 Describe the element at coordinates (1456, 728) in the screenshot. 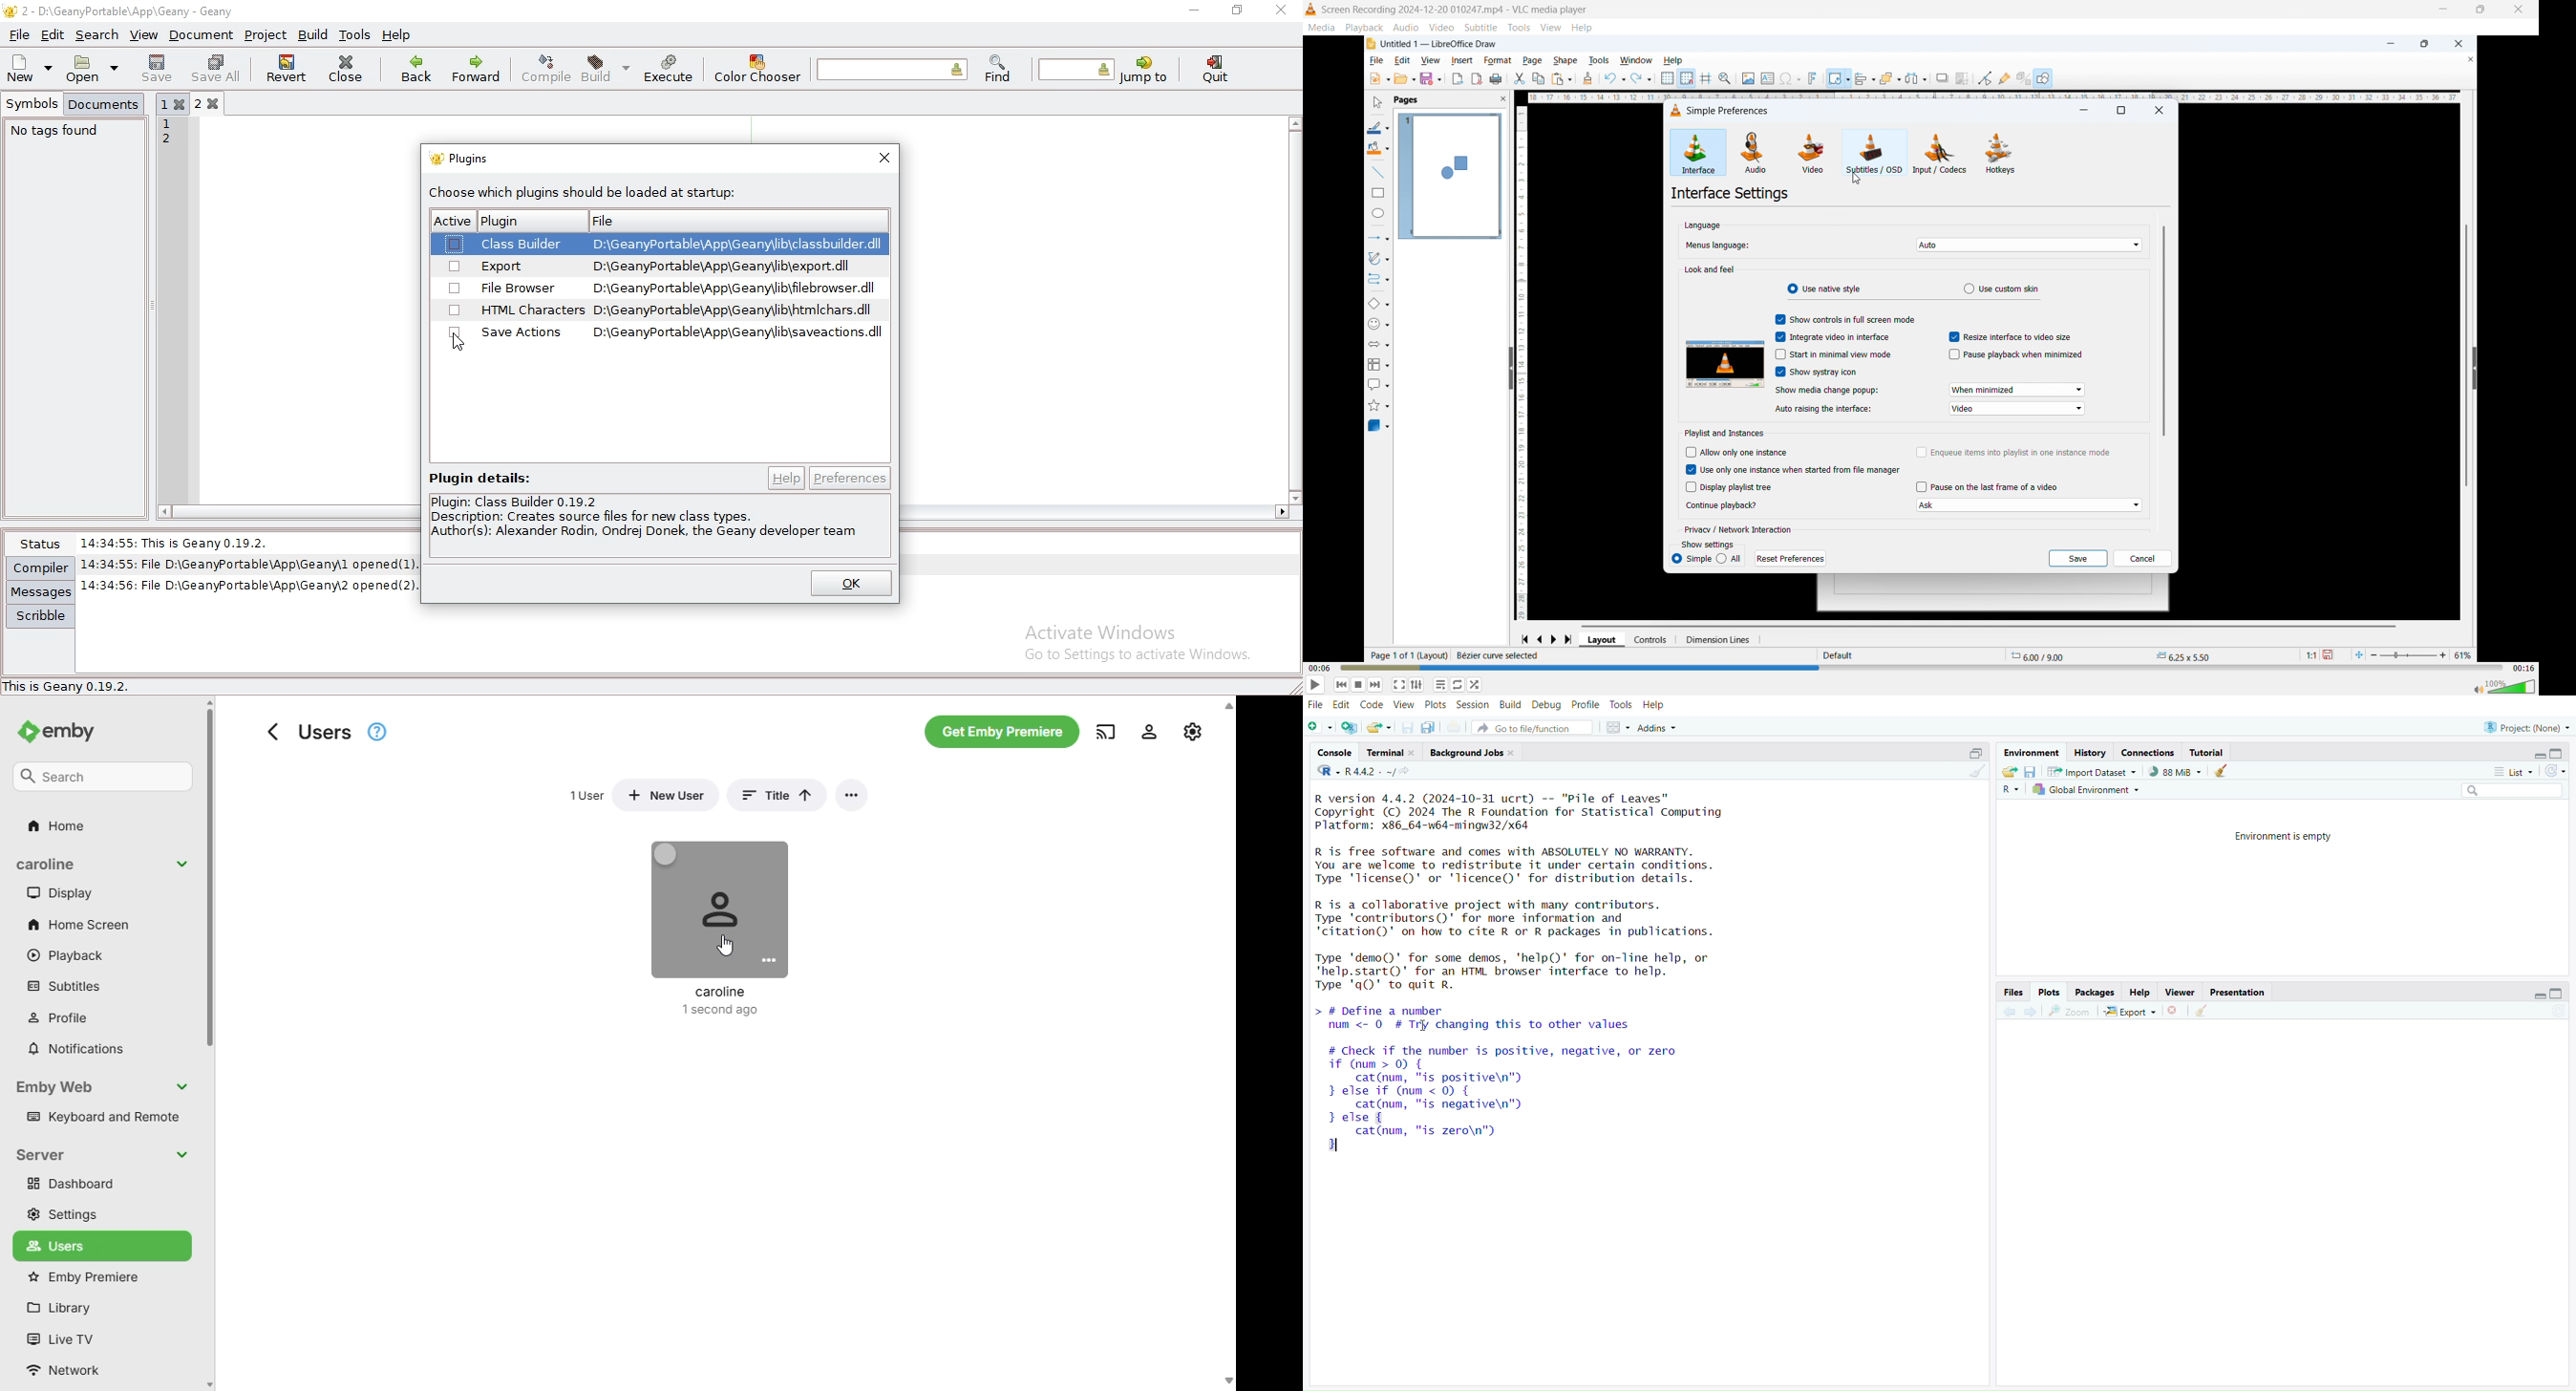

I see `print current file ` at that location.